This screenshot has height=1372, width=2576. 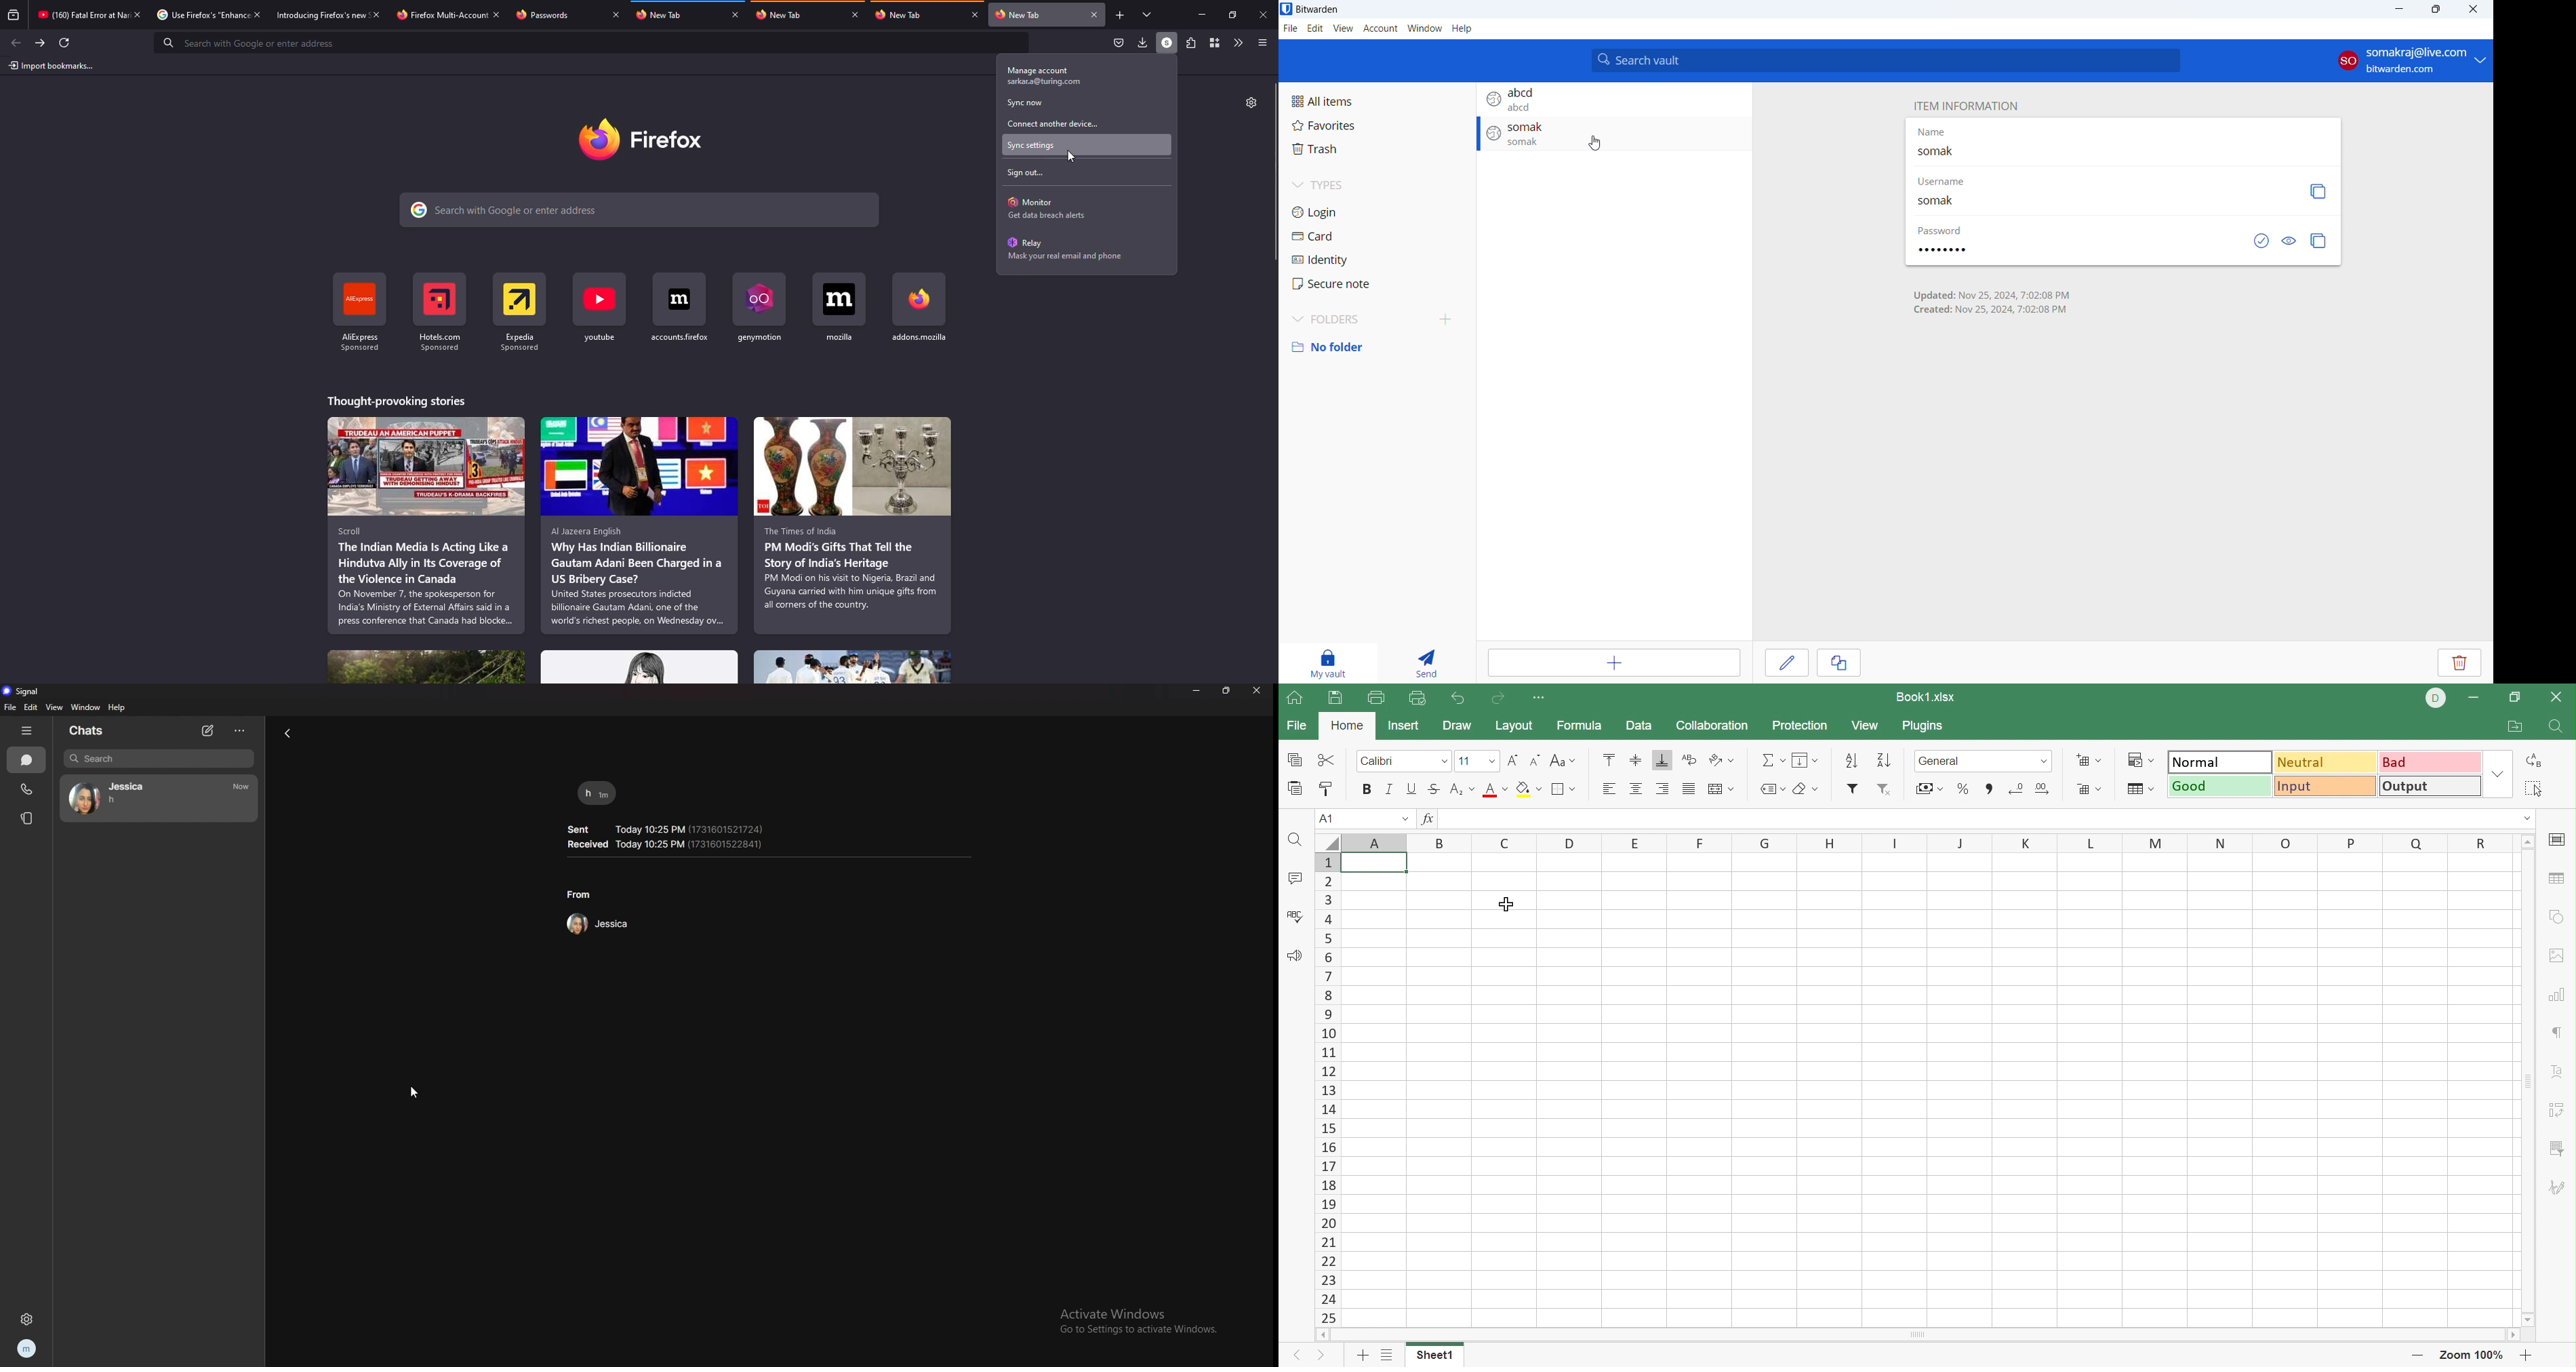 What do you see at coordinates (2527, 1355) in the screenshot?
I see `Zoom in` at bounding box center [2527, 1355].